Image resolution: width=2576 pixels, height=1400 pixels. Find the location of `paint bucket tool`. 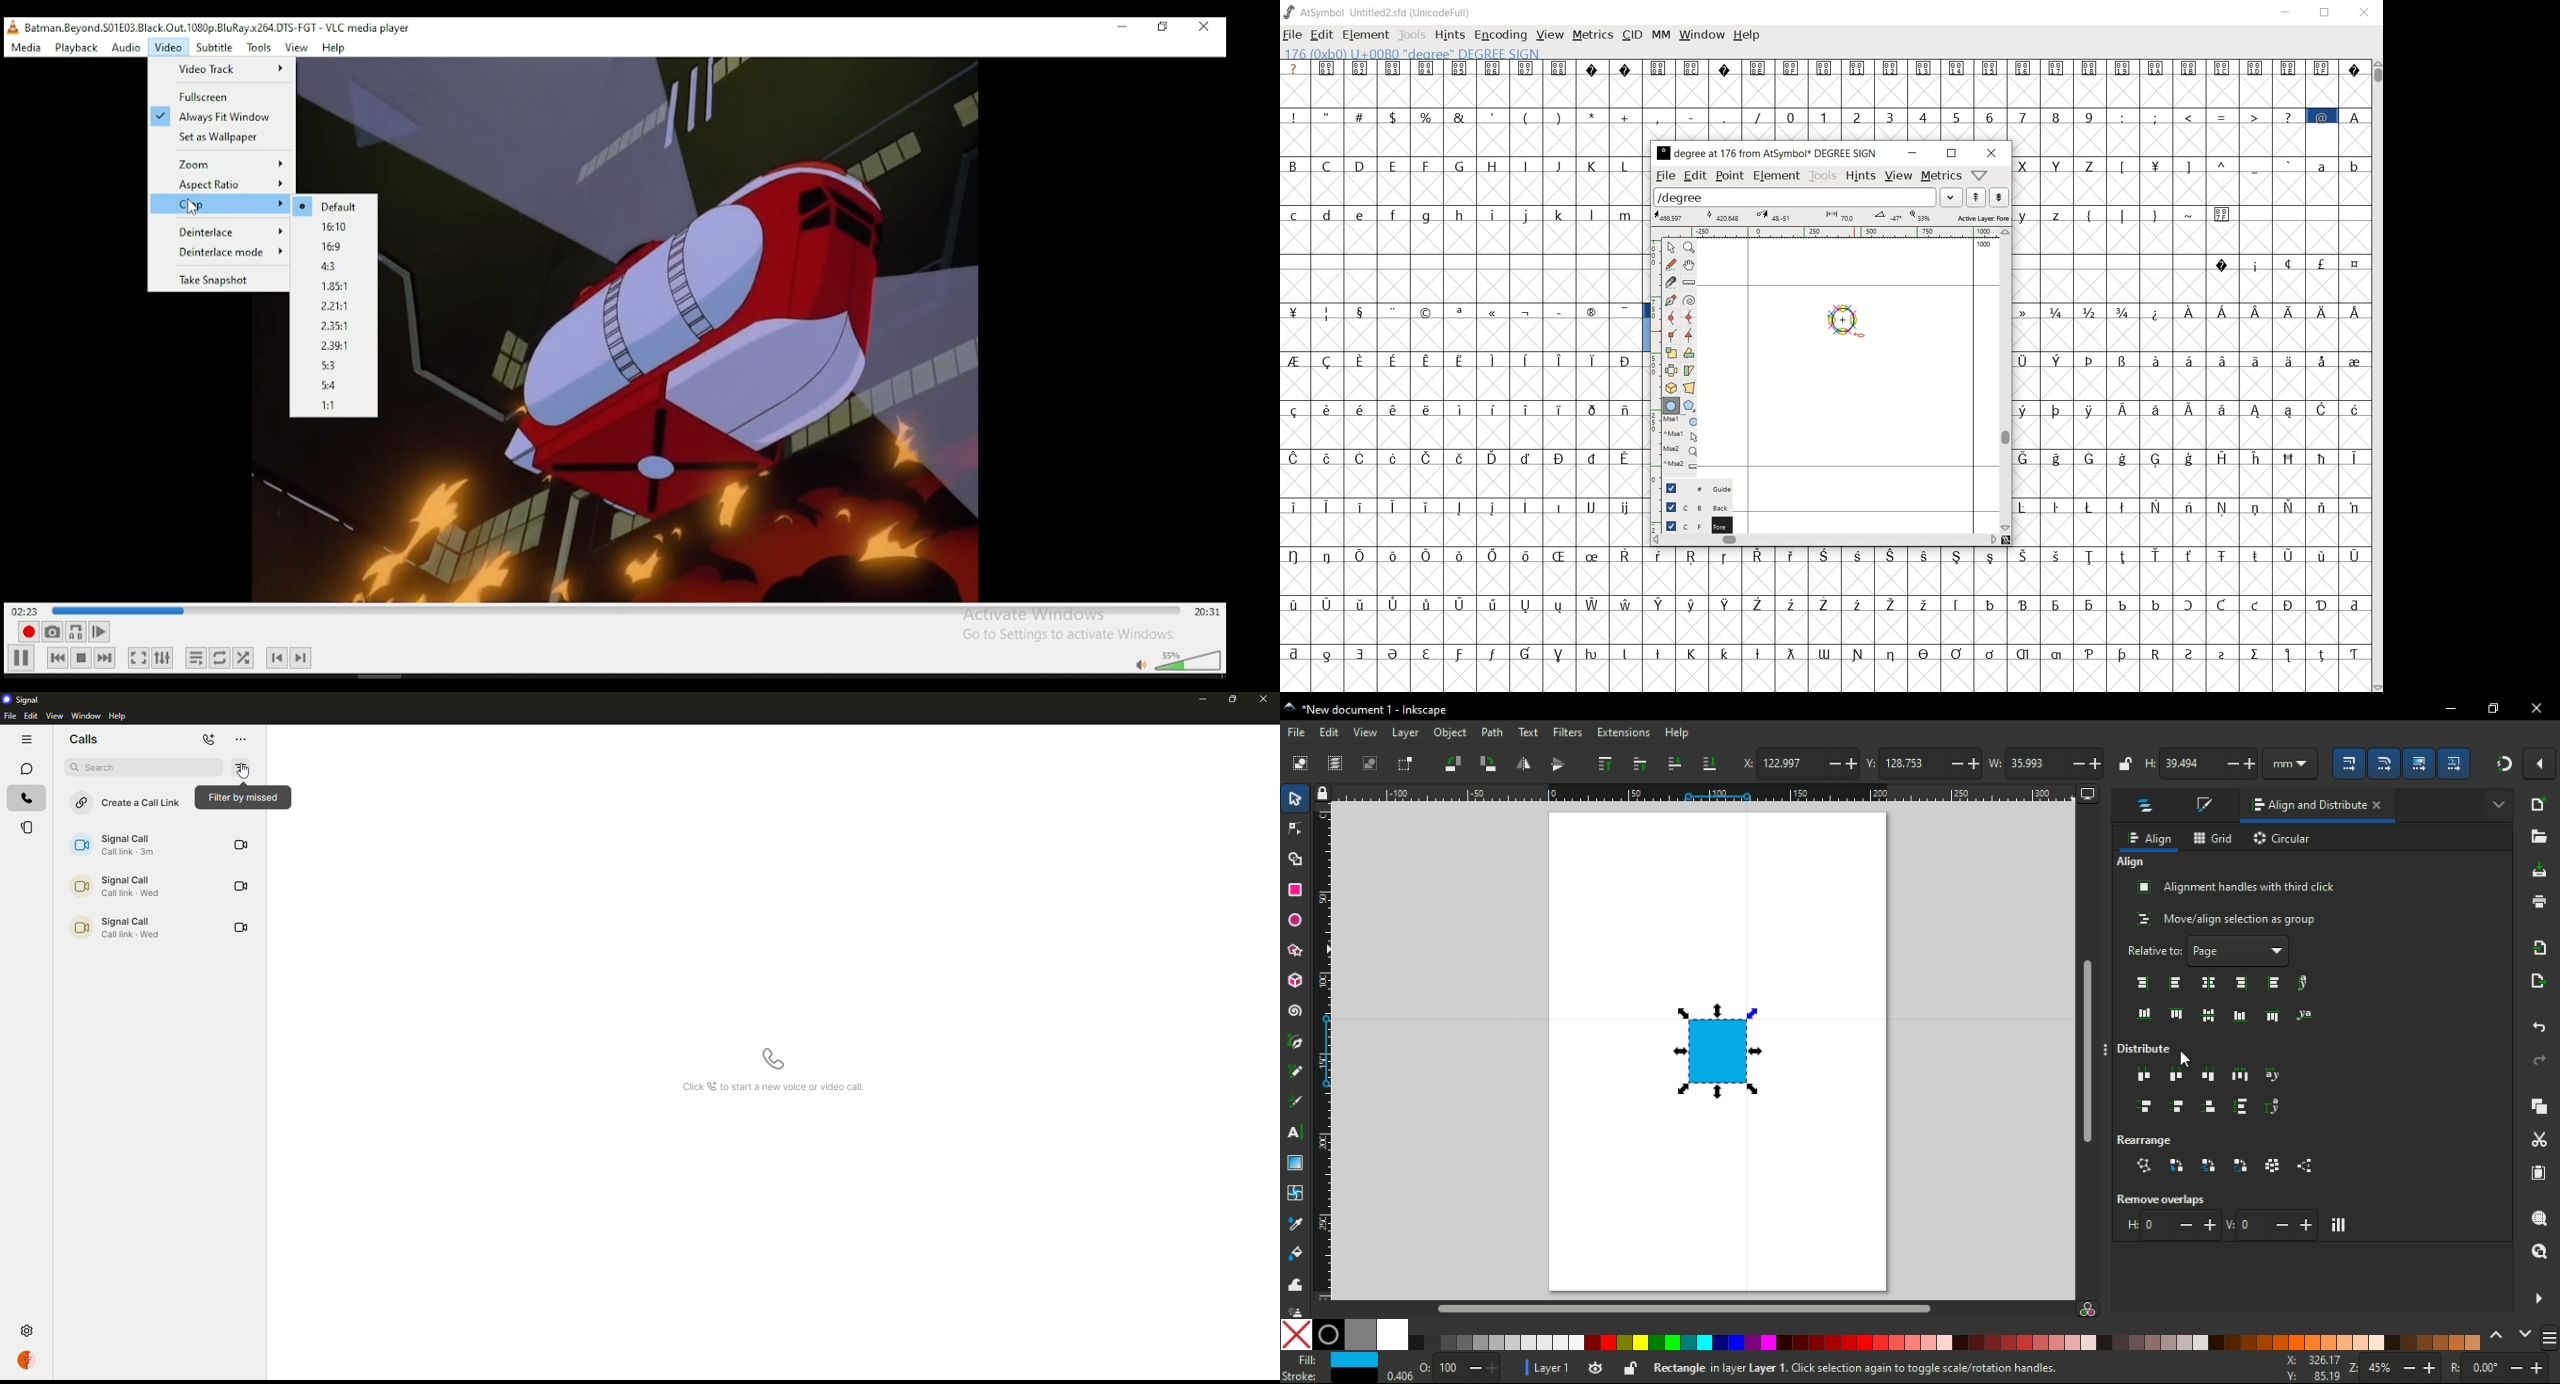

paint bucket tool is located at coordinates (1296, 1252).